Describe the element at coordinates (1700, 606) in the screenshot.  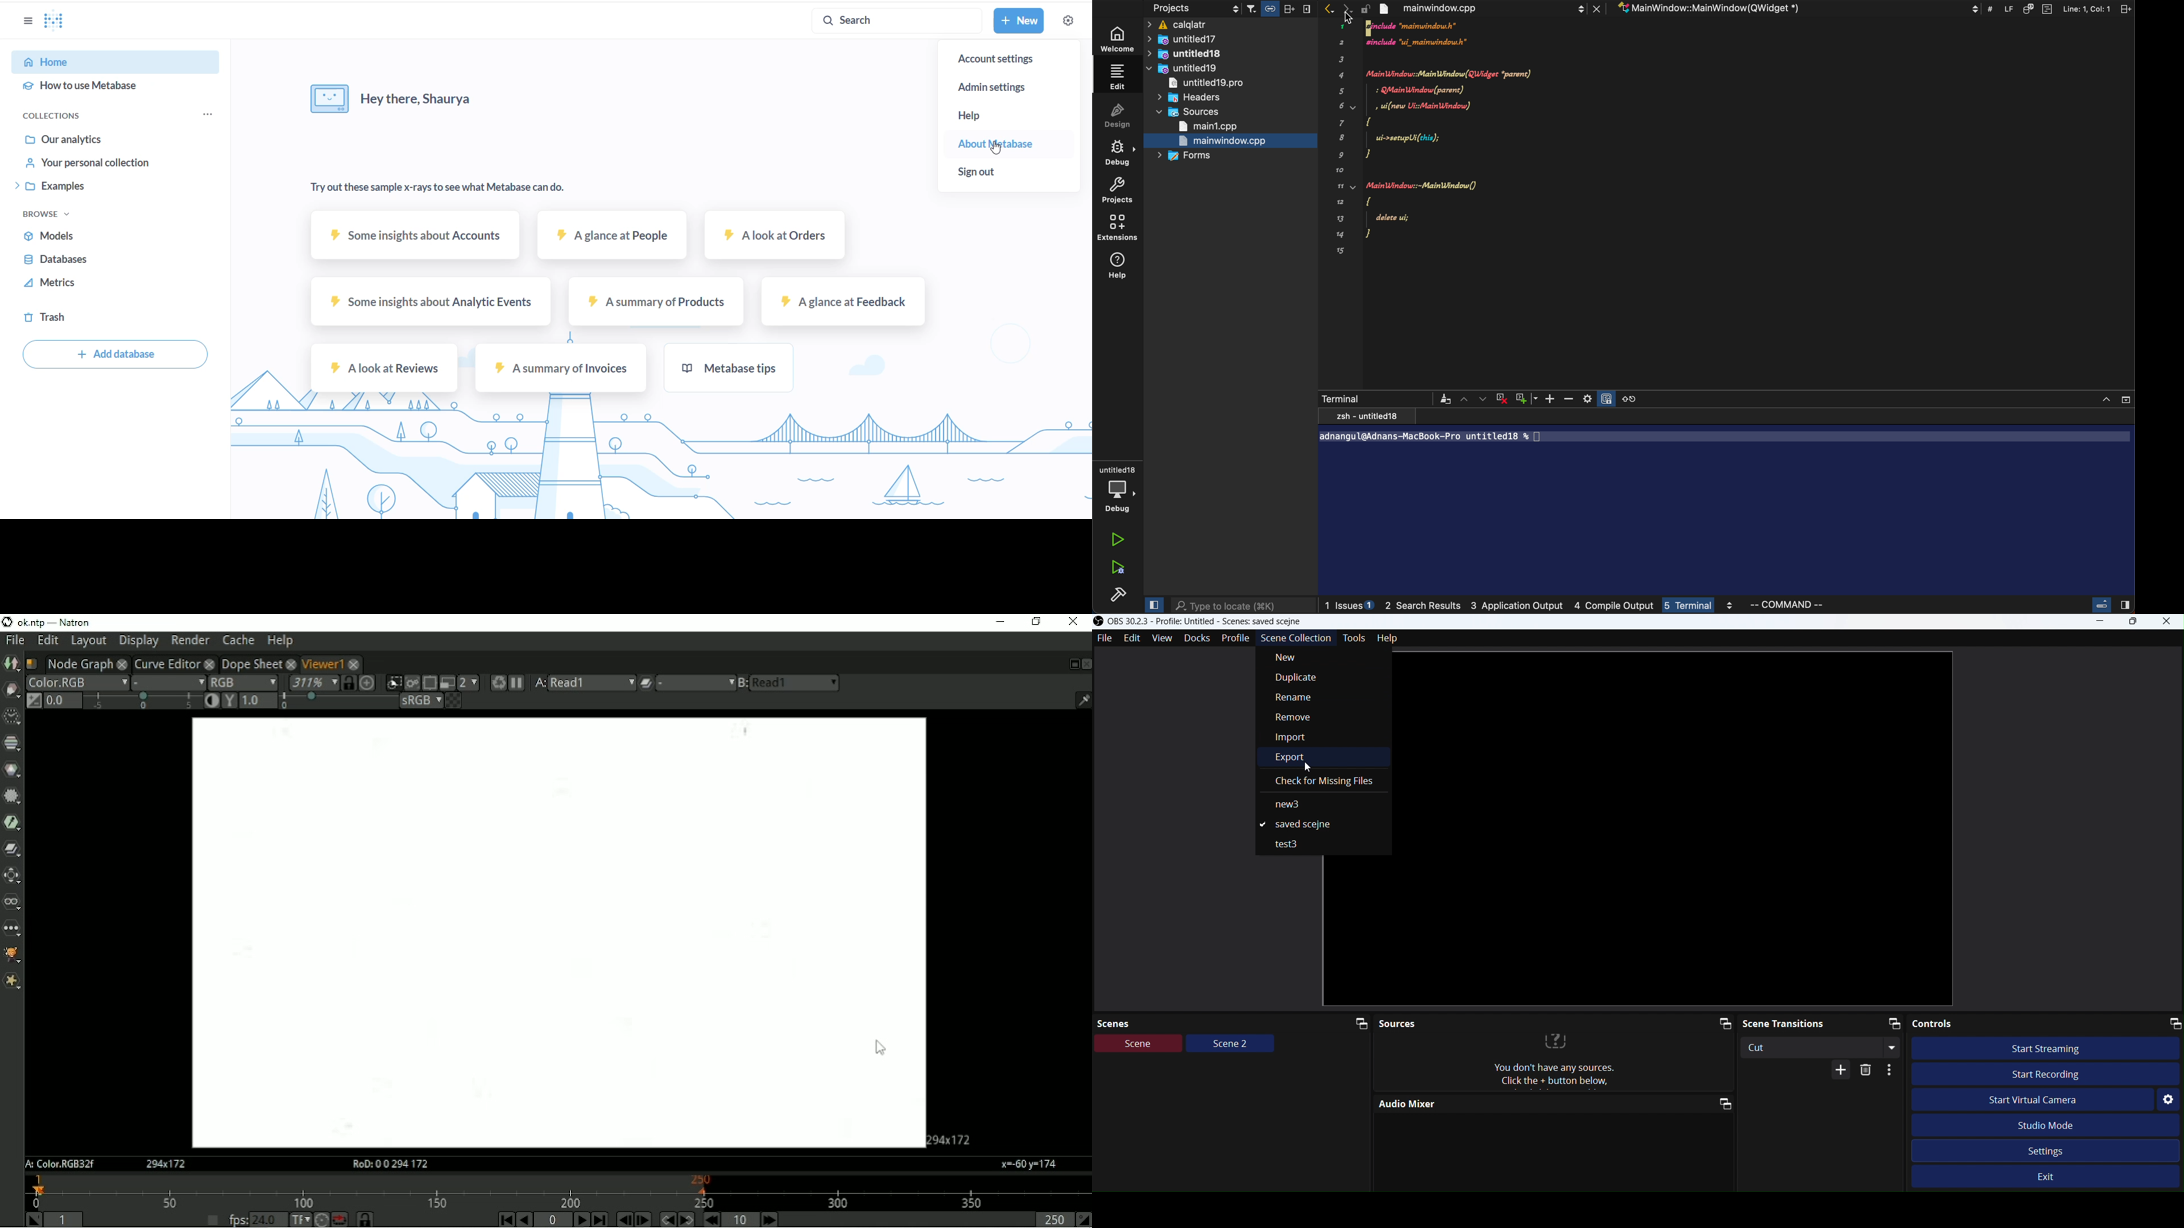
I see `terminal` at that location.